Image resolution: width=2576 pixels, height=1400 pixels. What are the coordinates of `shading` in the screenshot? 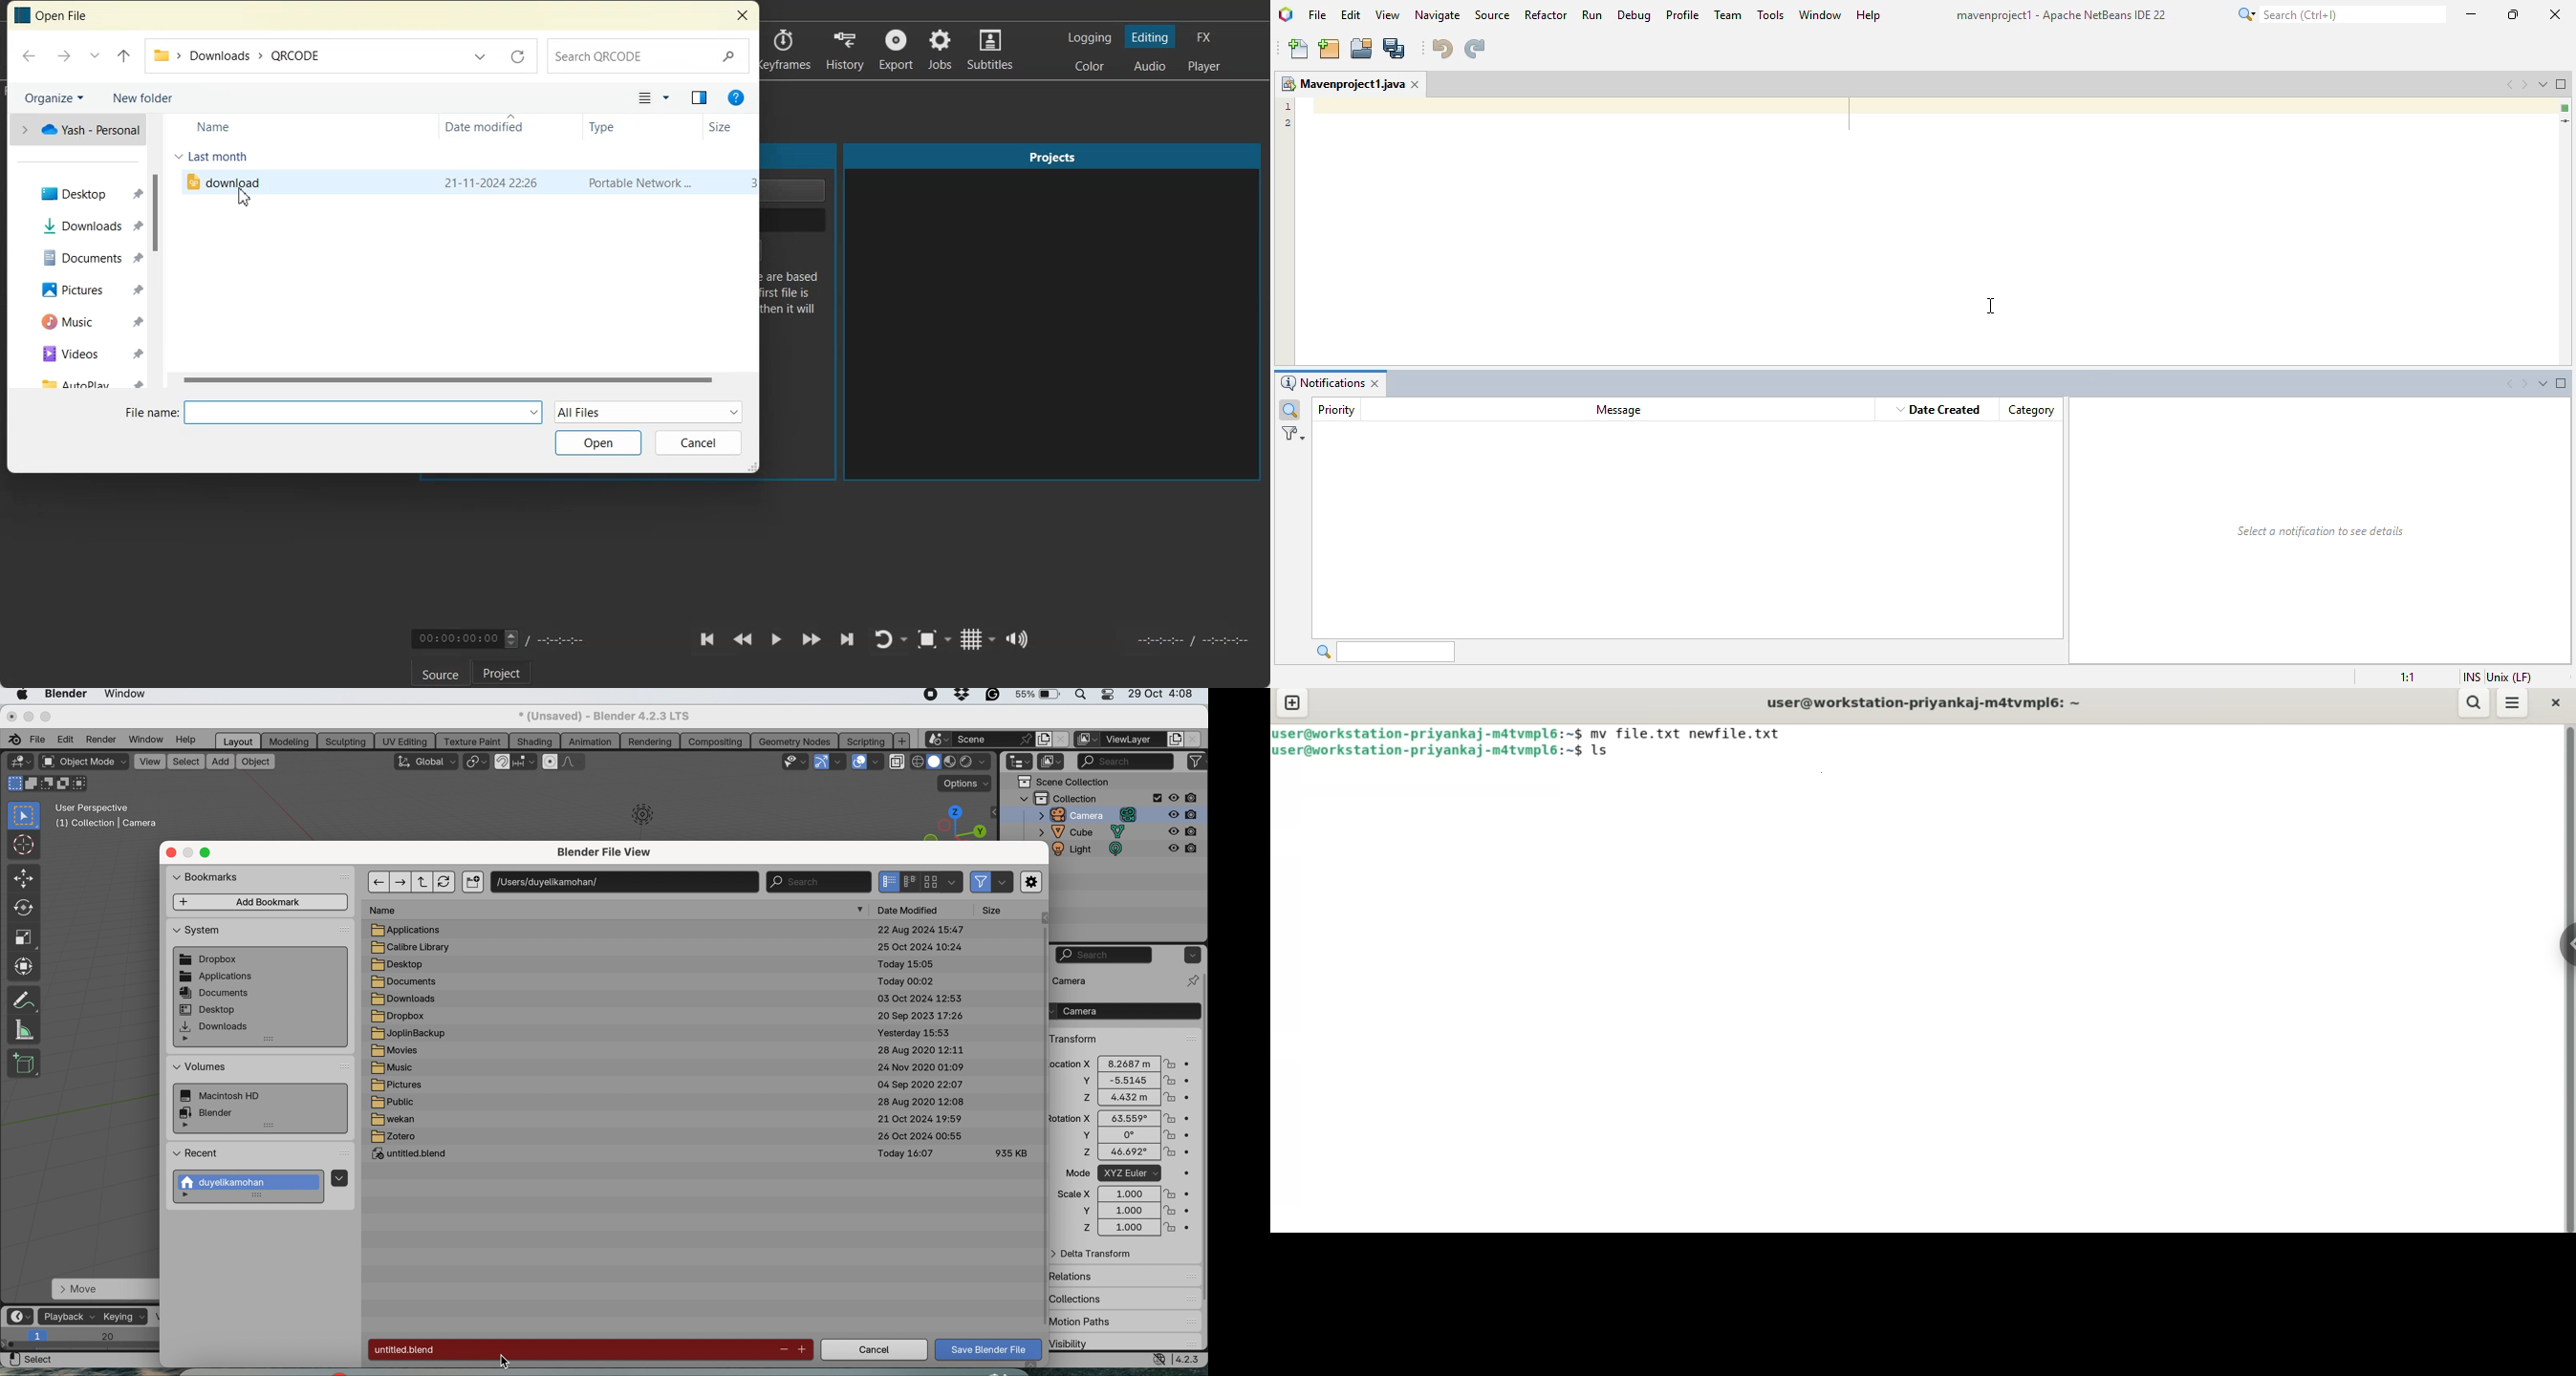 It's located at (535, 741).